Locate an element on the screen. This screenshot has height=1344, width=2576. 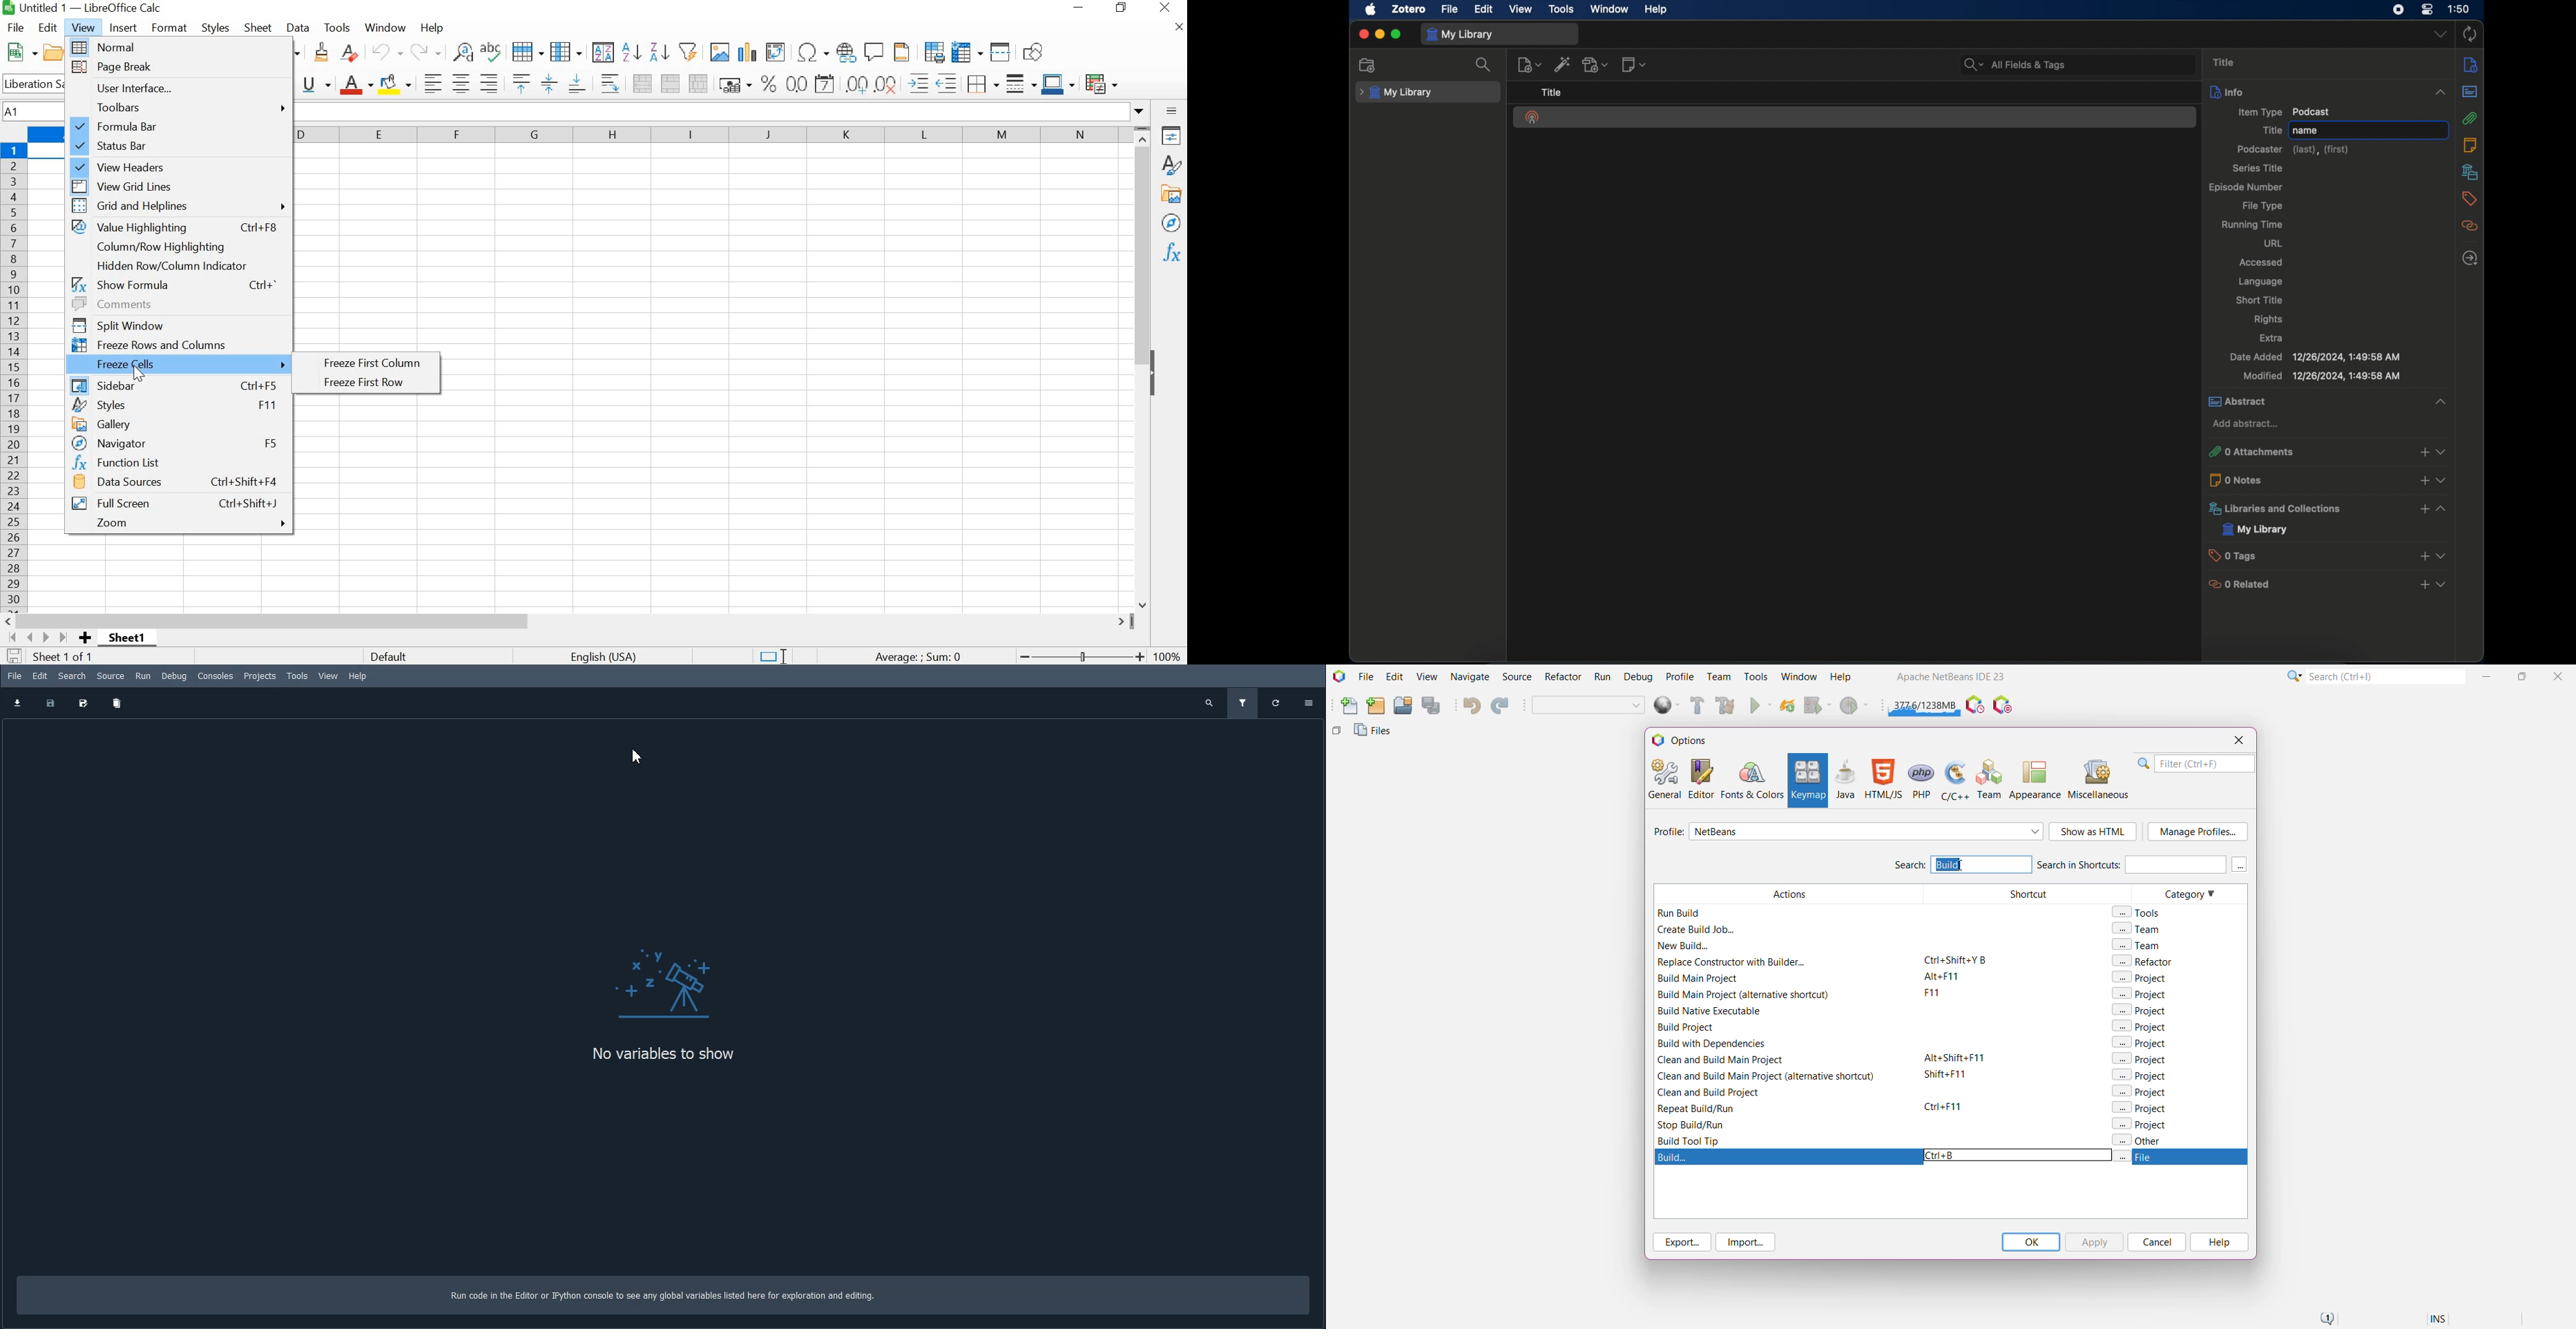
TOOLBARS is located at coordinates (180, 107).